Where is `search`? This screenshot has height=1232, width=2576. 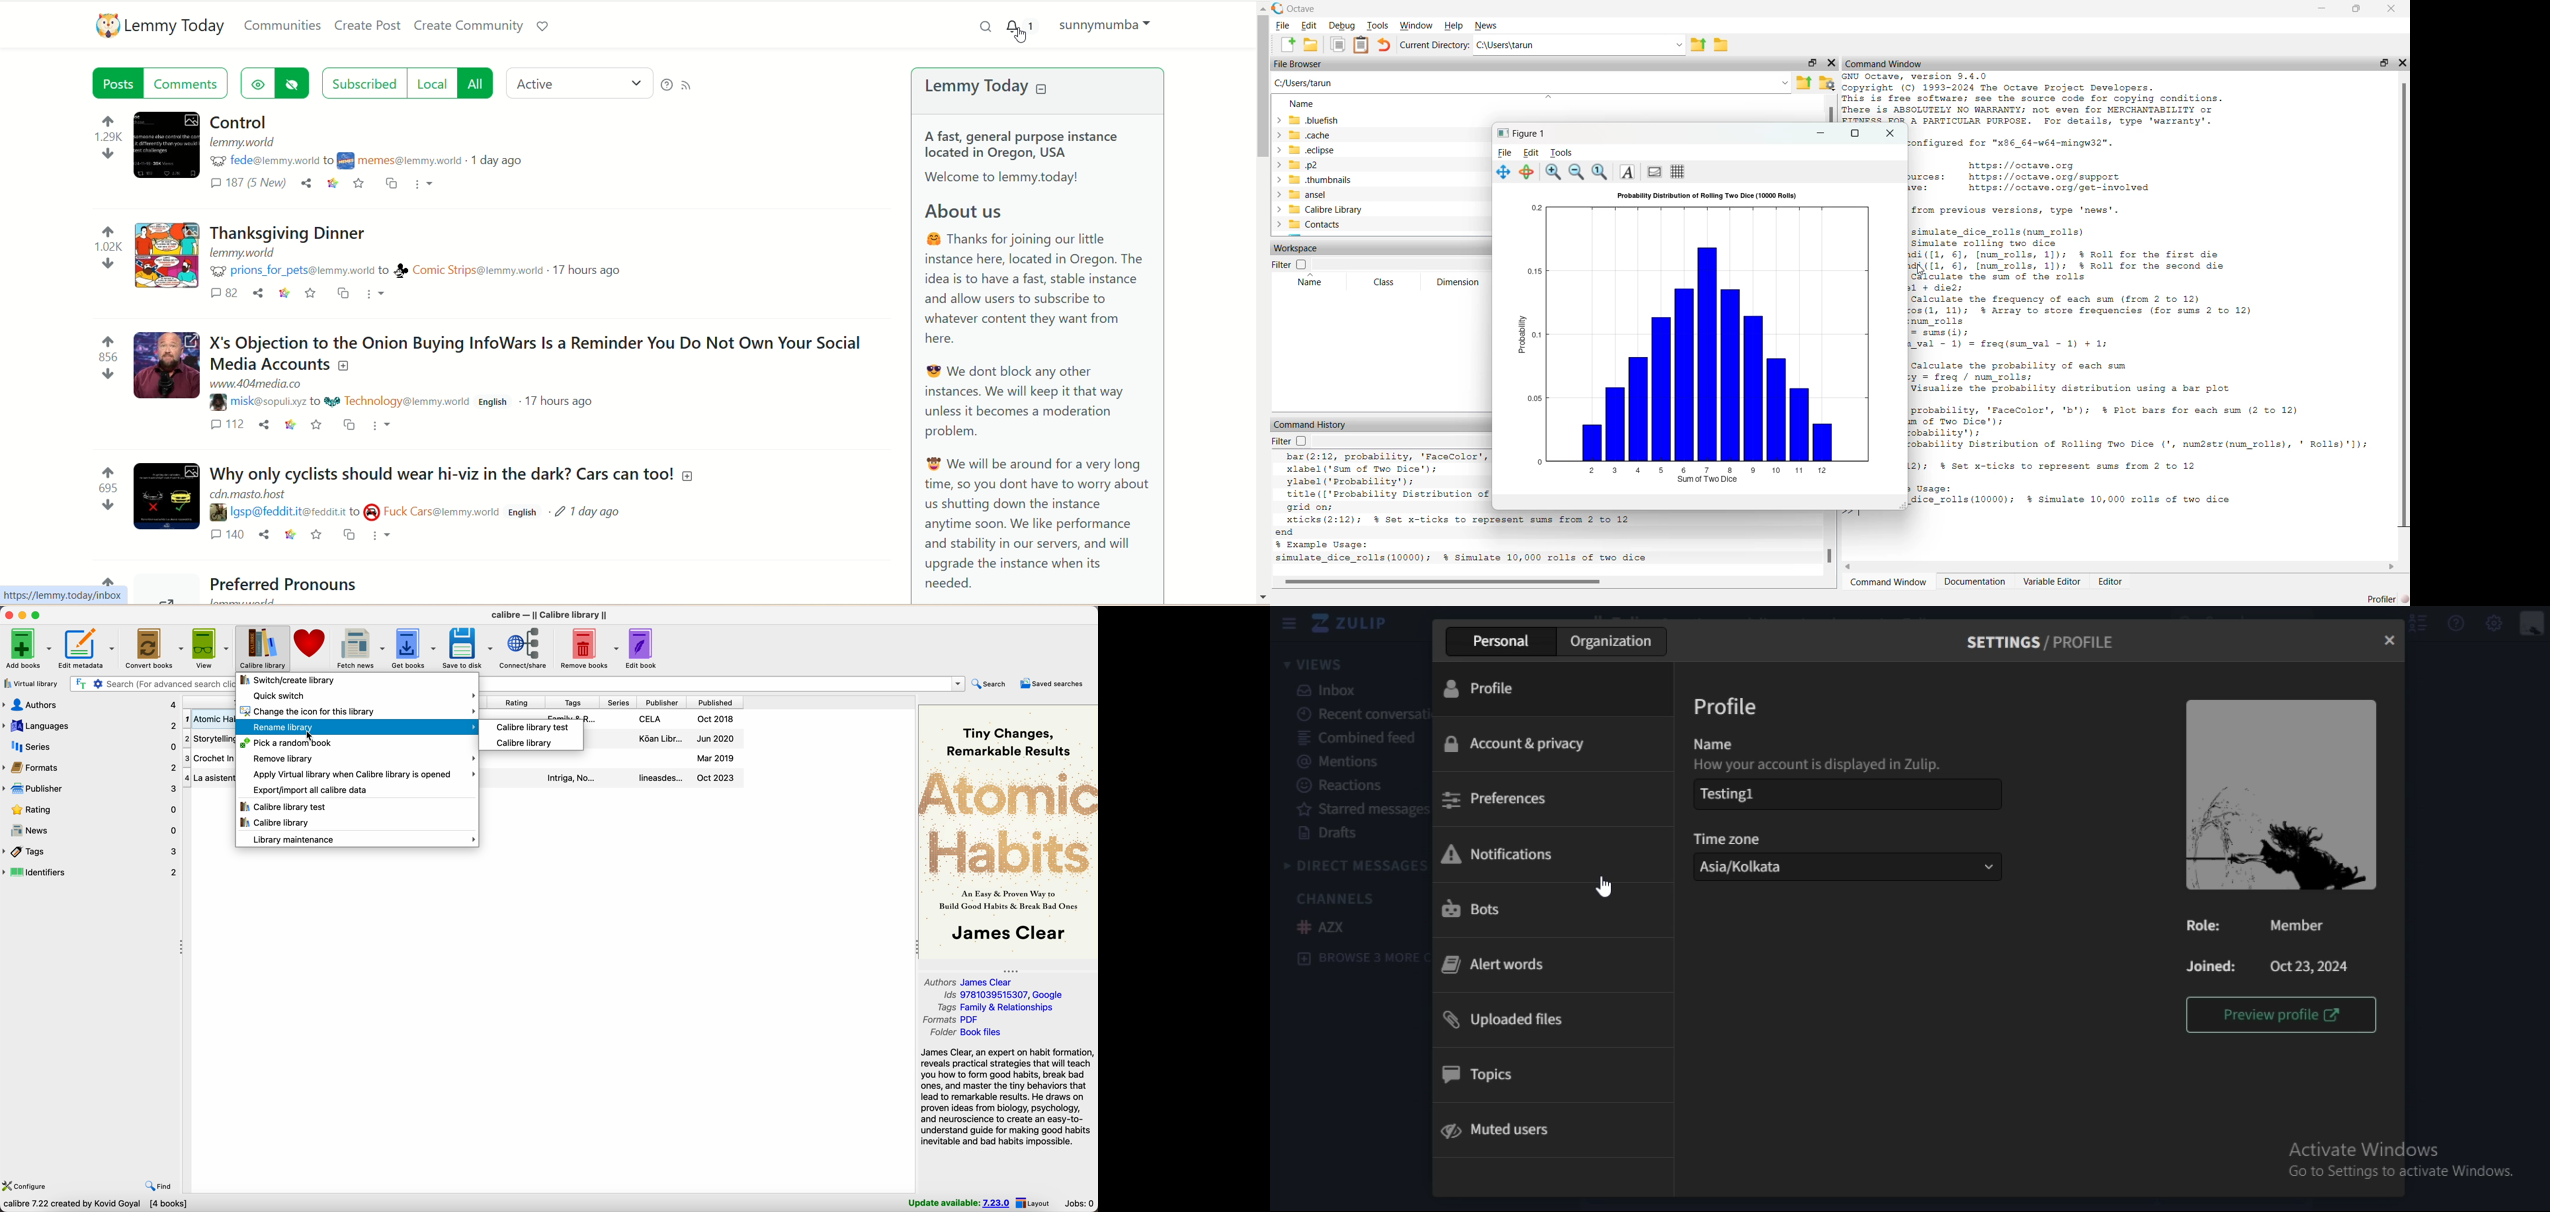 search is located at coordinates (992, 684).